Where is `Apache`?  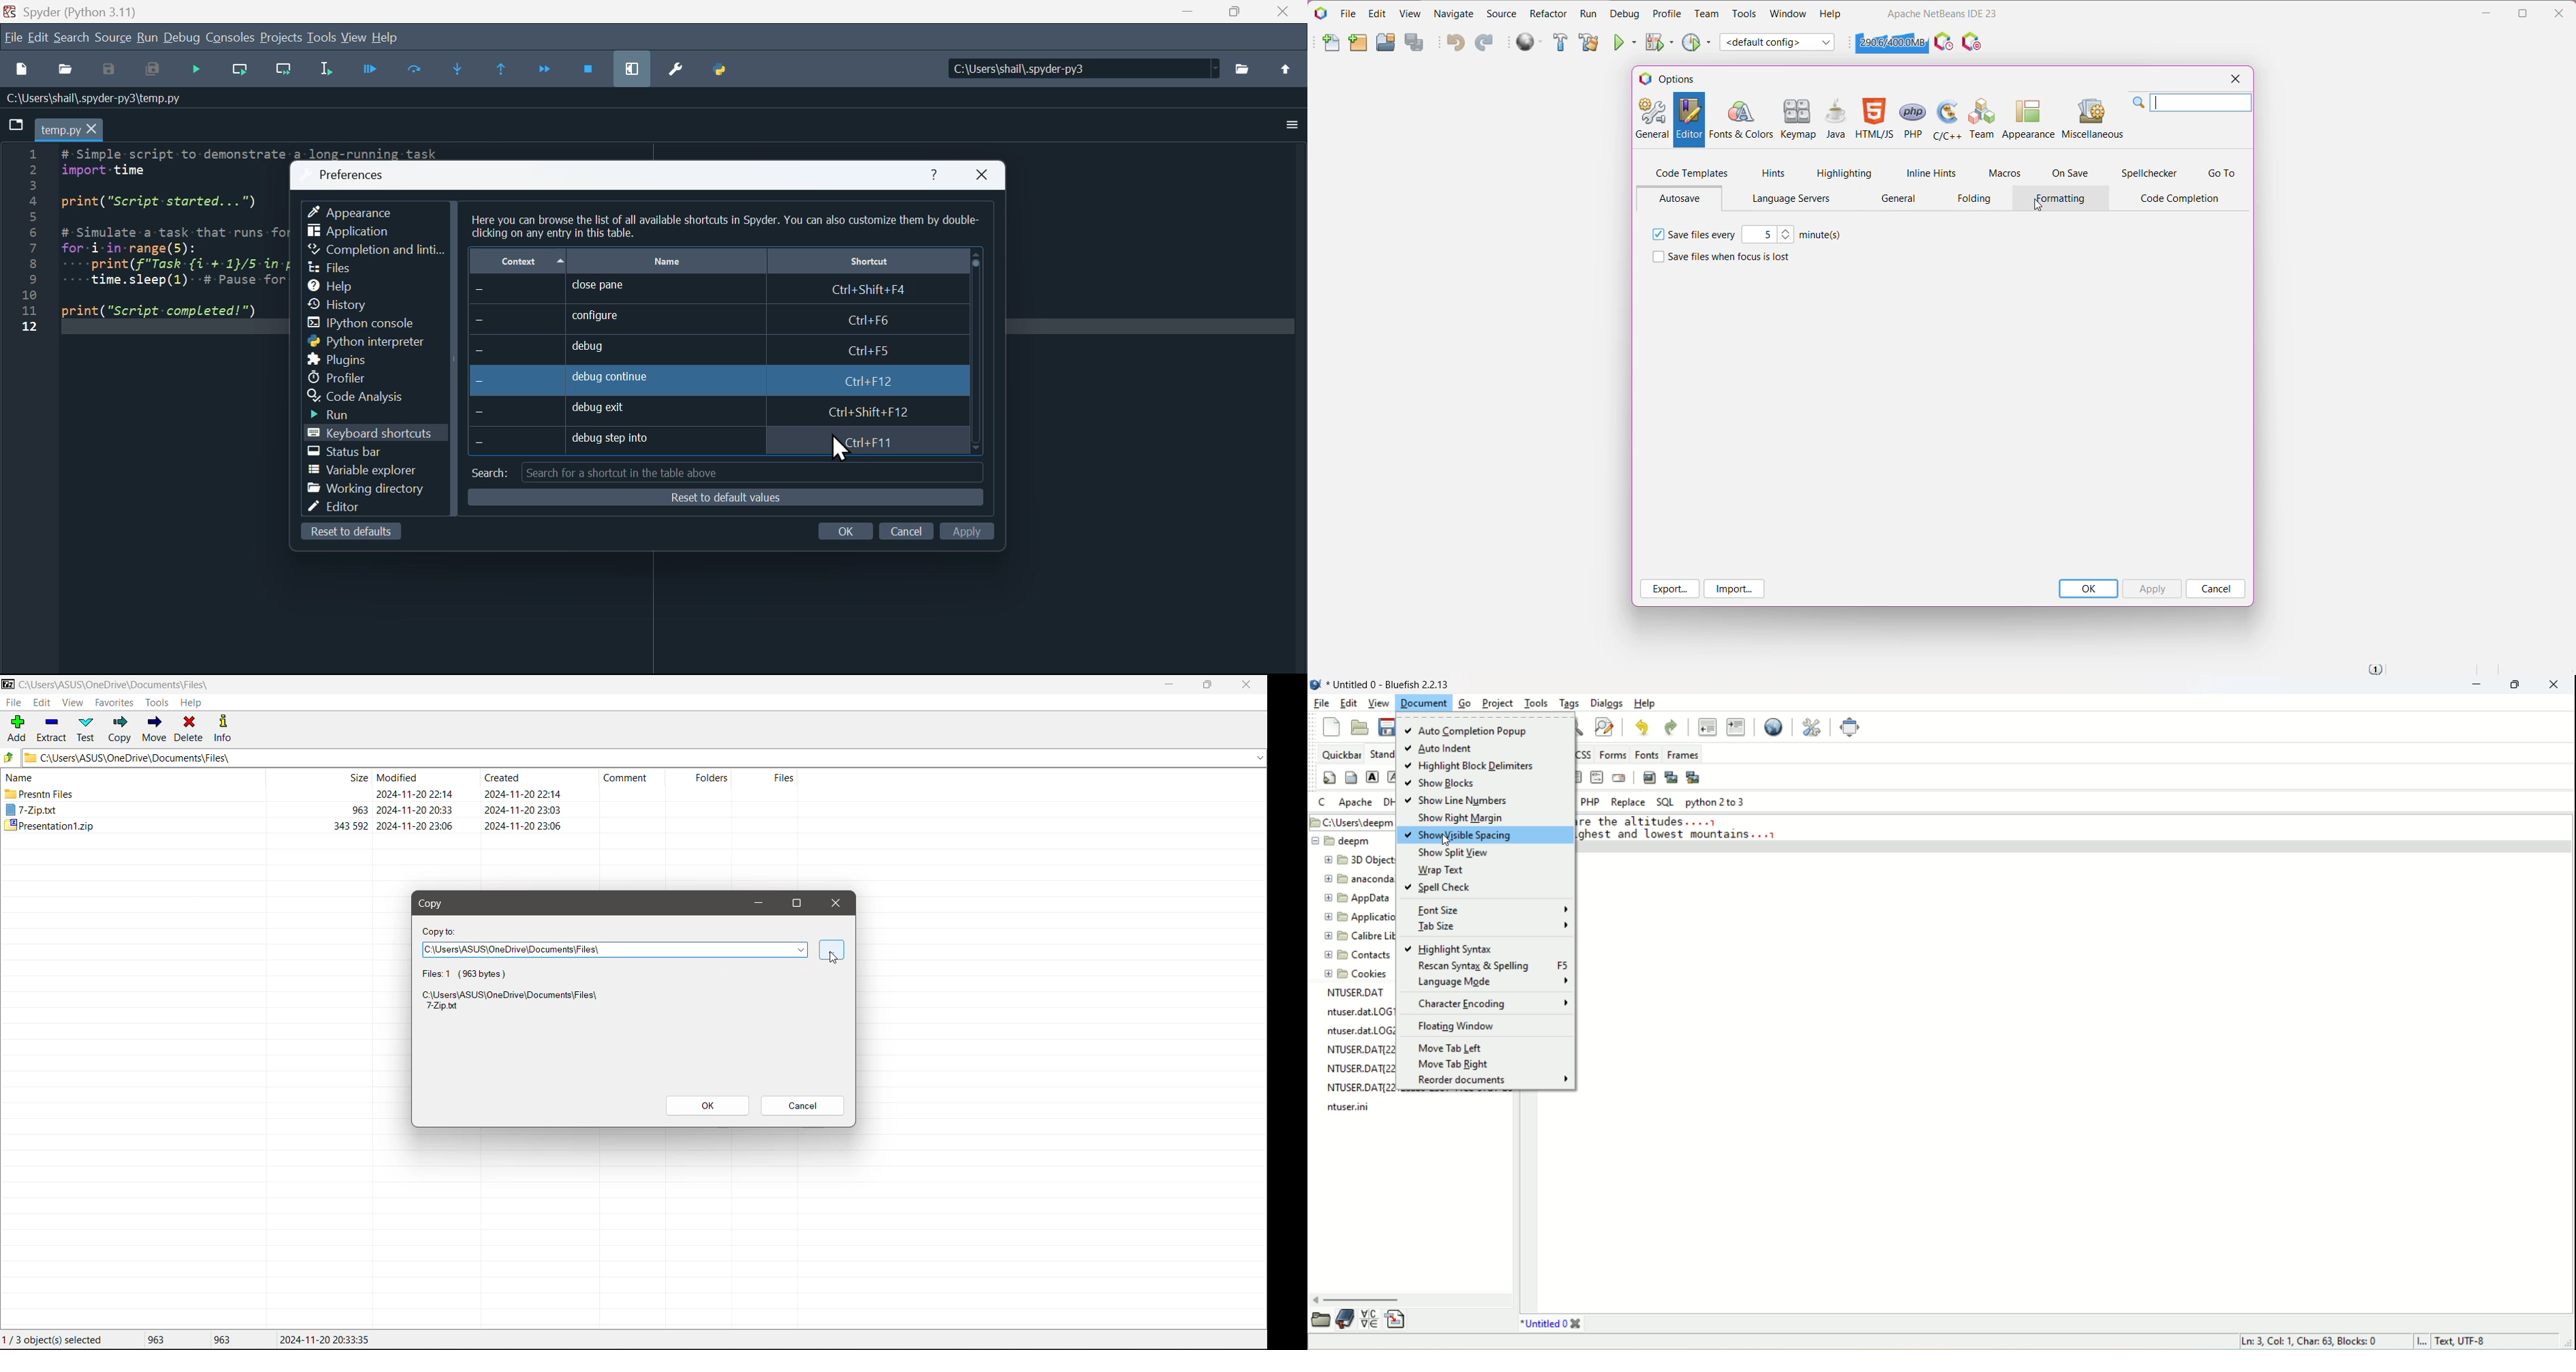 Apache is located at coordinates (1355, 802).